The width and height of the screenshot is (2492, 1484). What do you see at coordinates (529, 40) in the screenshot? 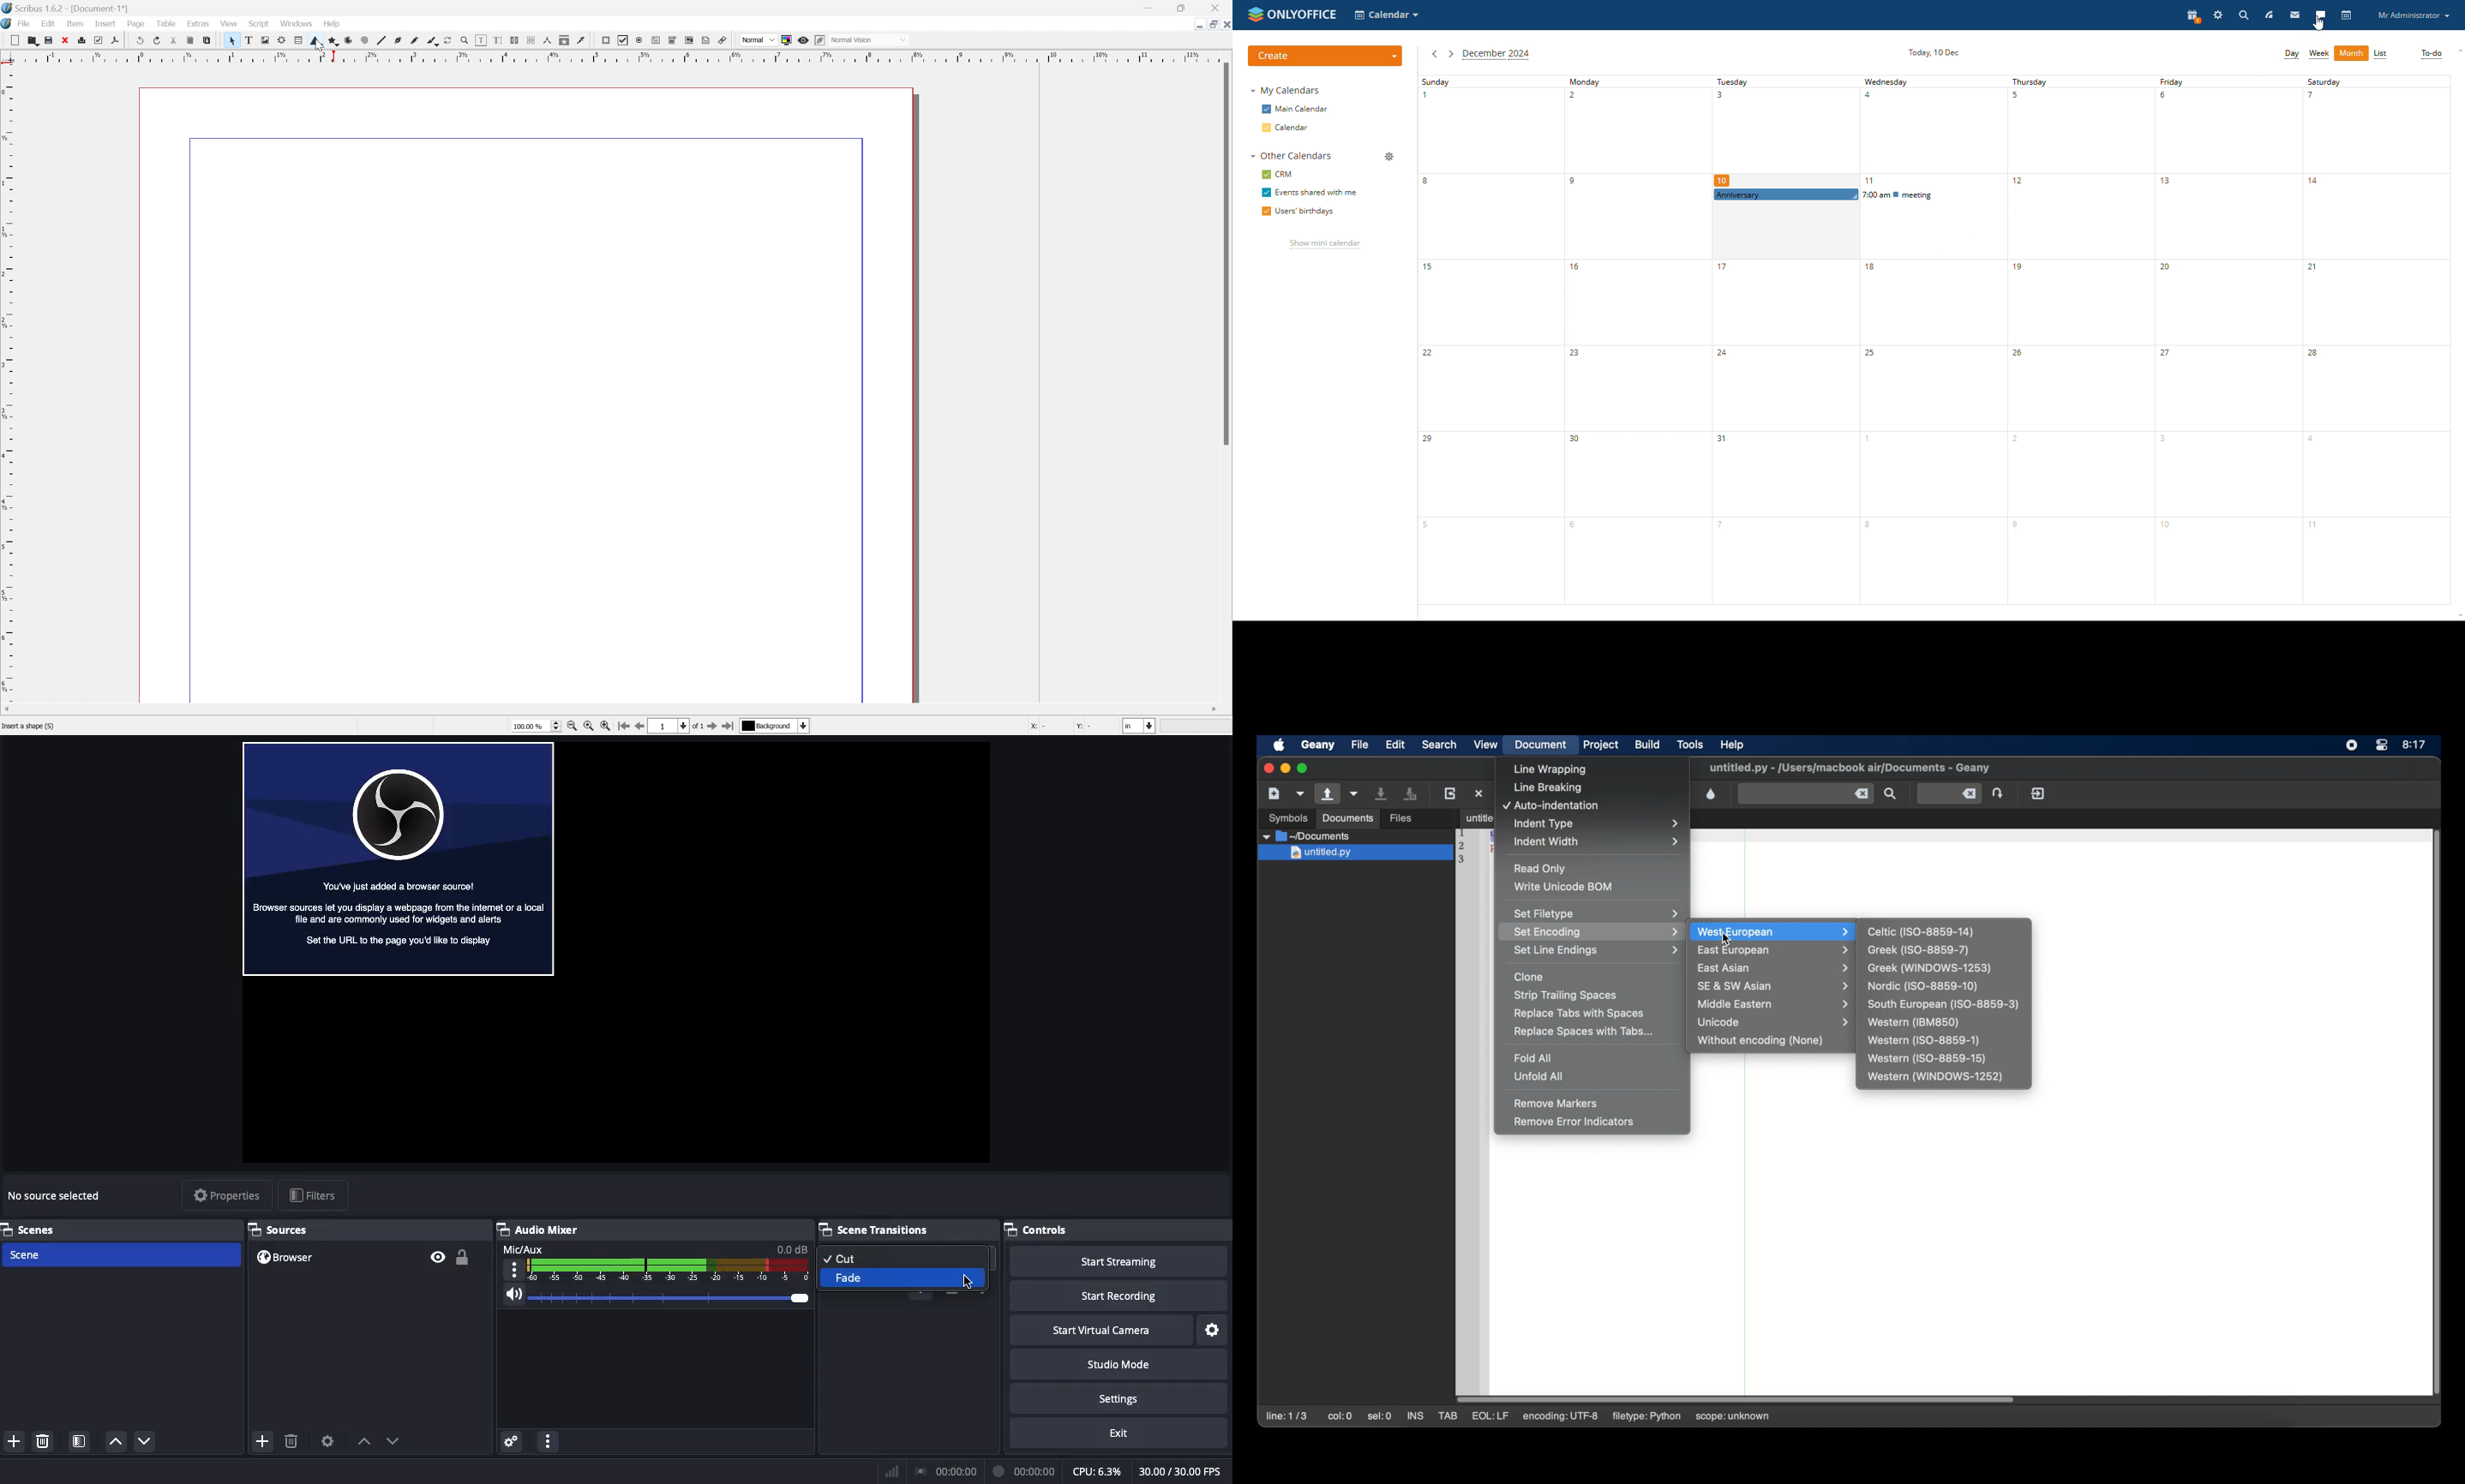
I see `Unlink Text frames` at bounding box center [529, 40].